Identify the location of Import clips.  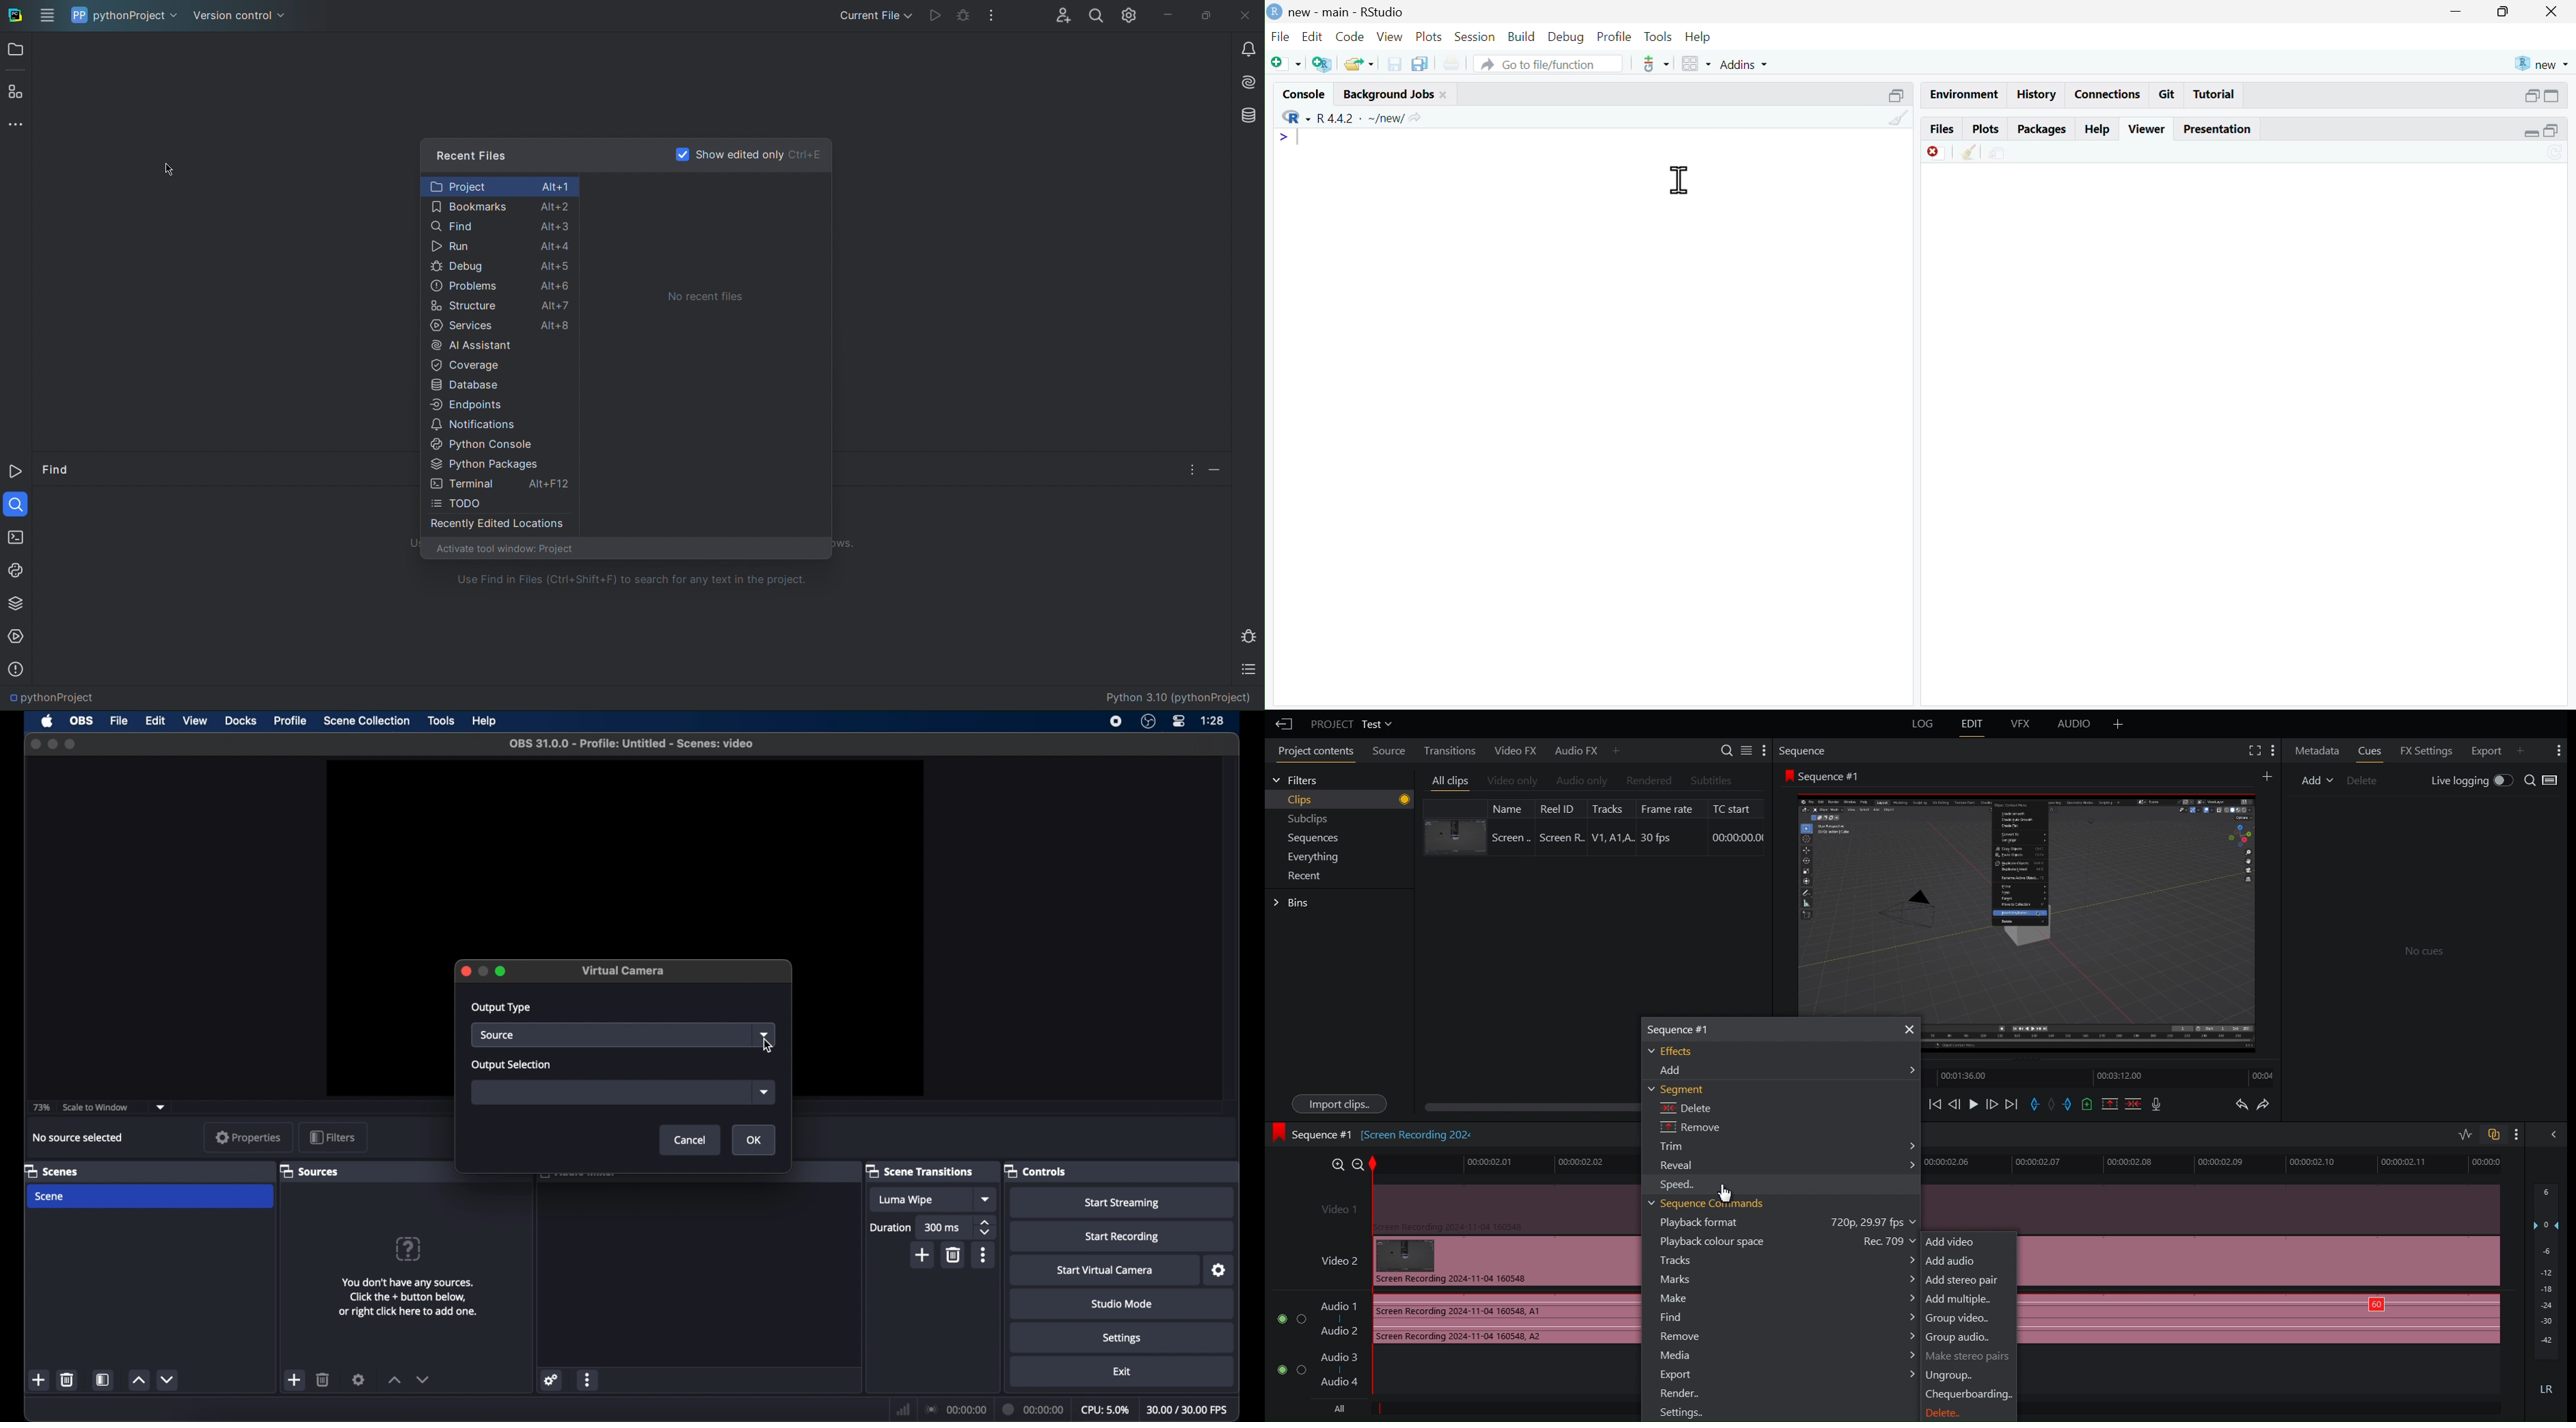
(1338, 1104).